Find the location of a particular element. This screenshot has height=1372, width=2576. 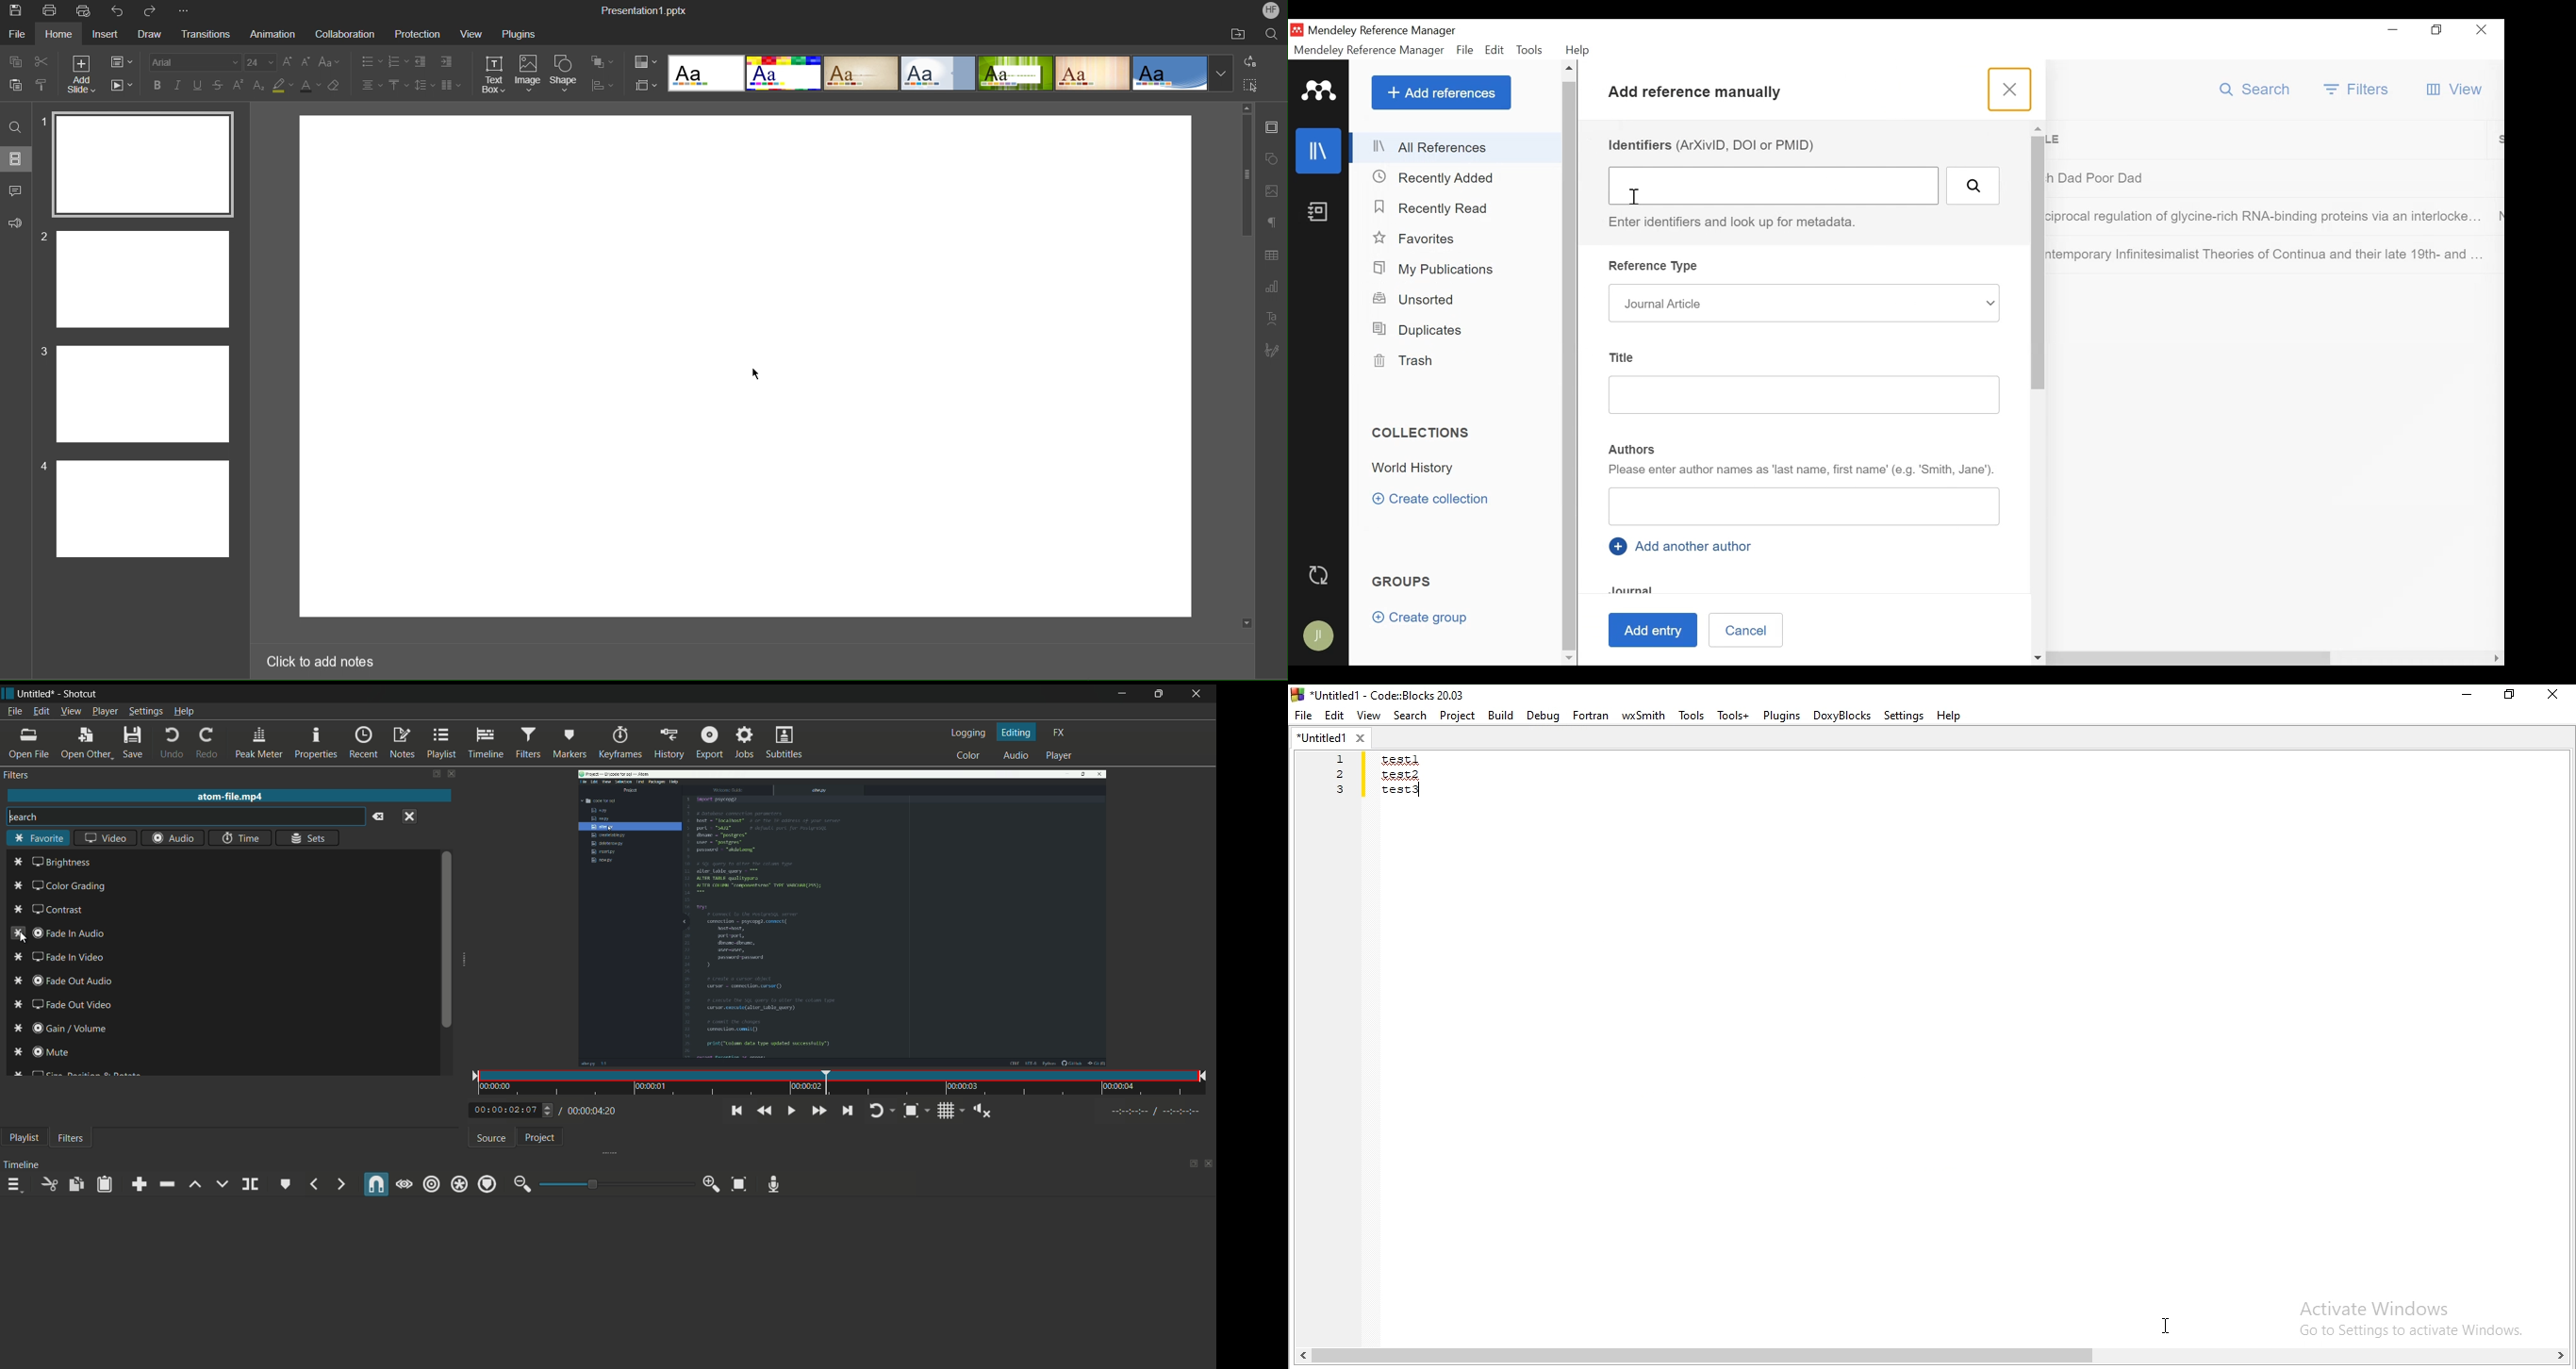

Search is located at coordinates (1273, 35).